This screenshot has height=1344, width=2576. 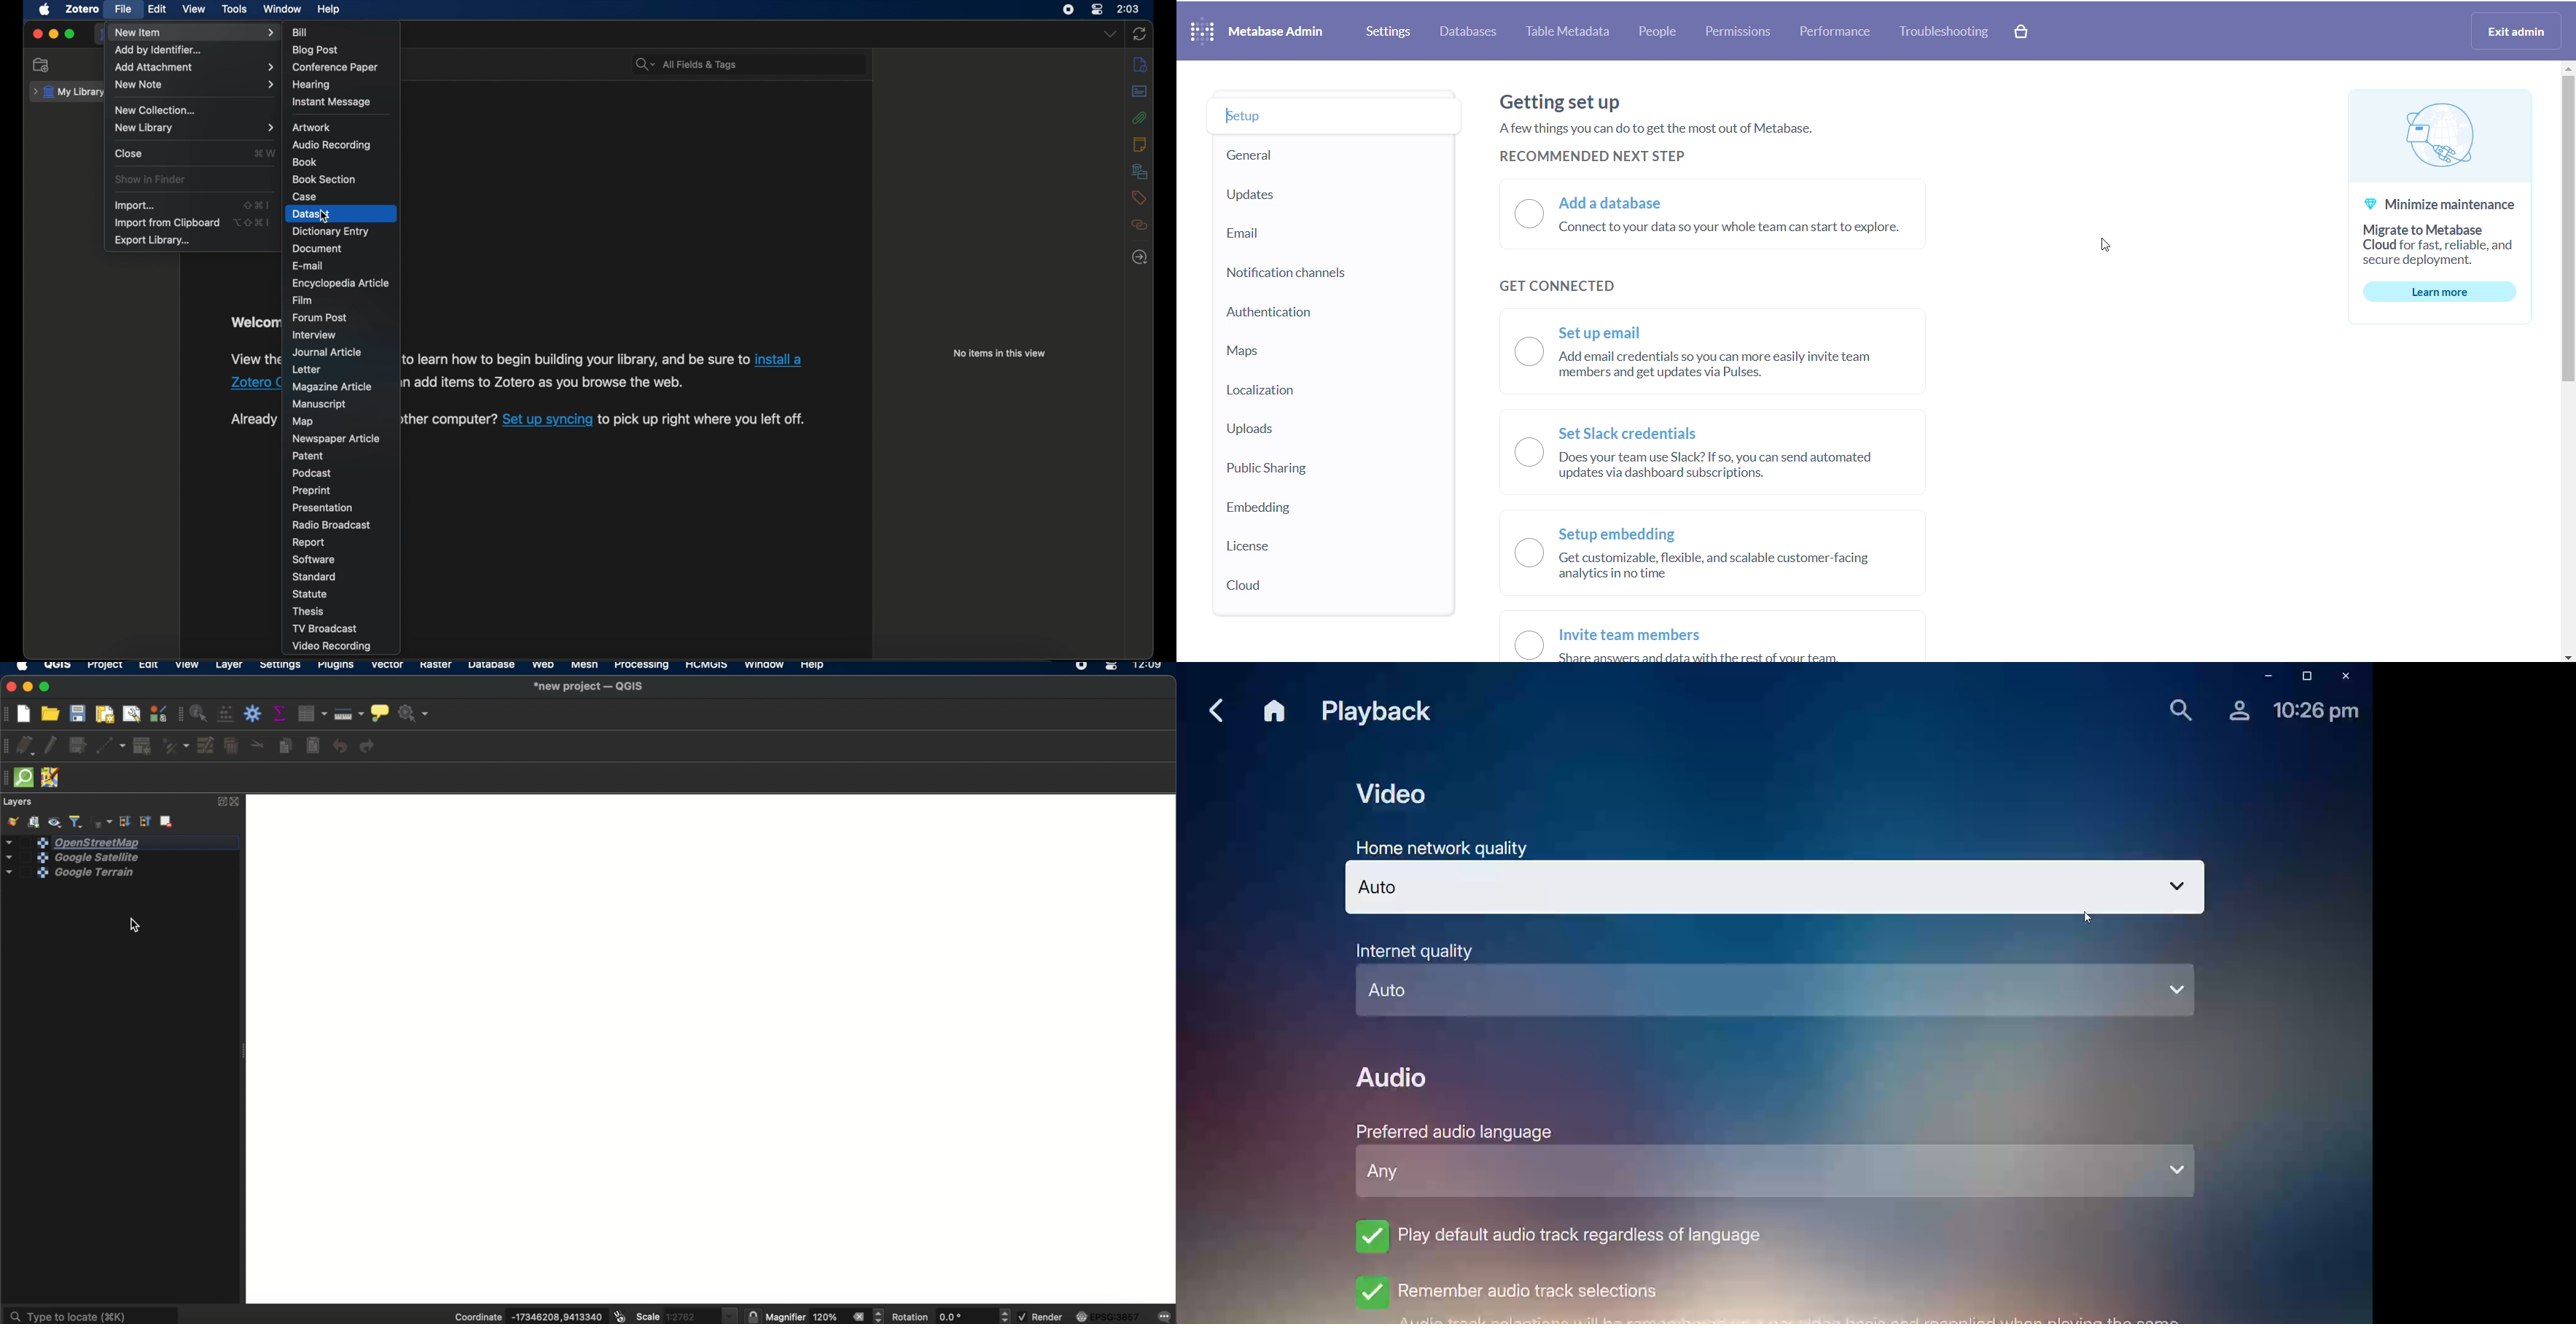 What do you see at coordinates (12, 821) in the screenshot?
I see `open layer styling panel` at bounding box center [12, 821].